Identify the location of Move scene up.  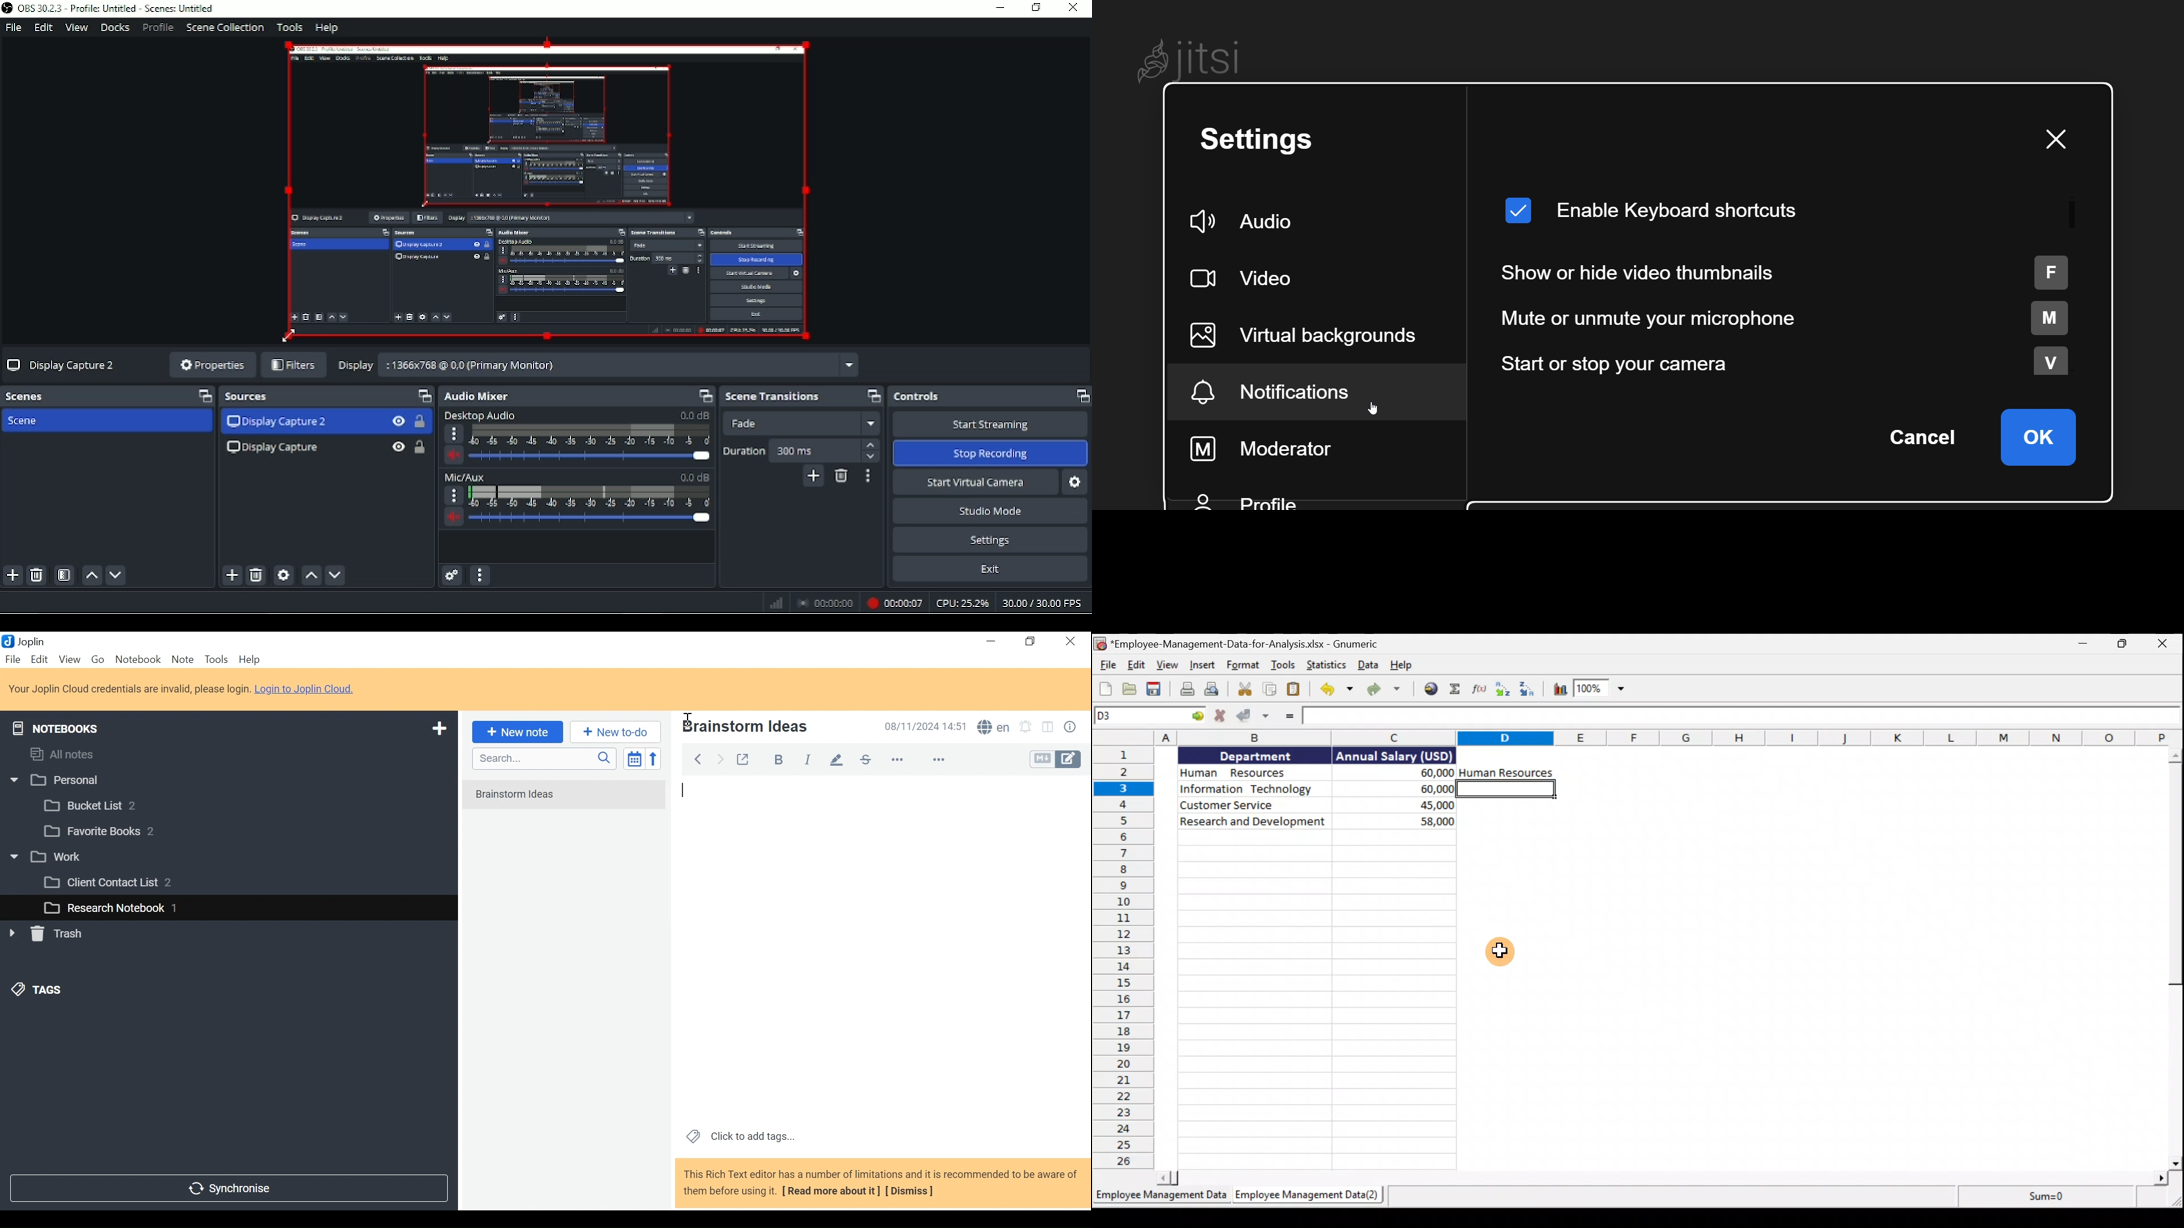
(92, 575).